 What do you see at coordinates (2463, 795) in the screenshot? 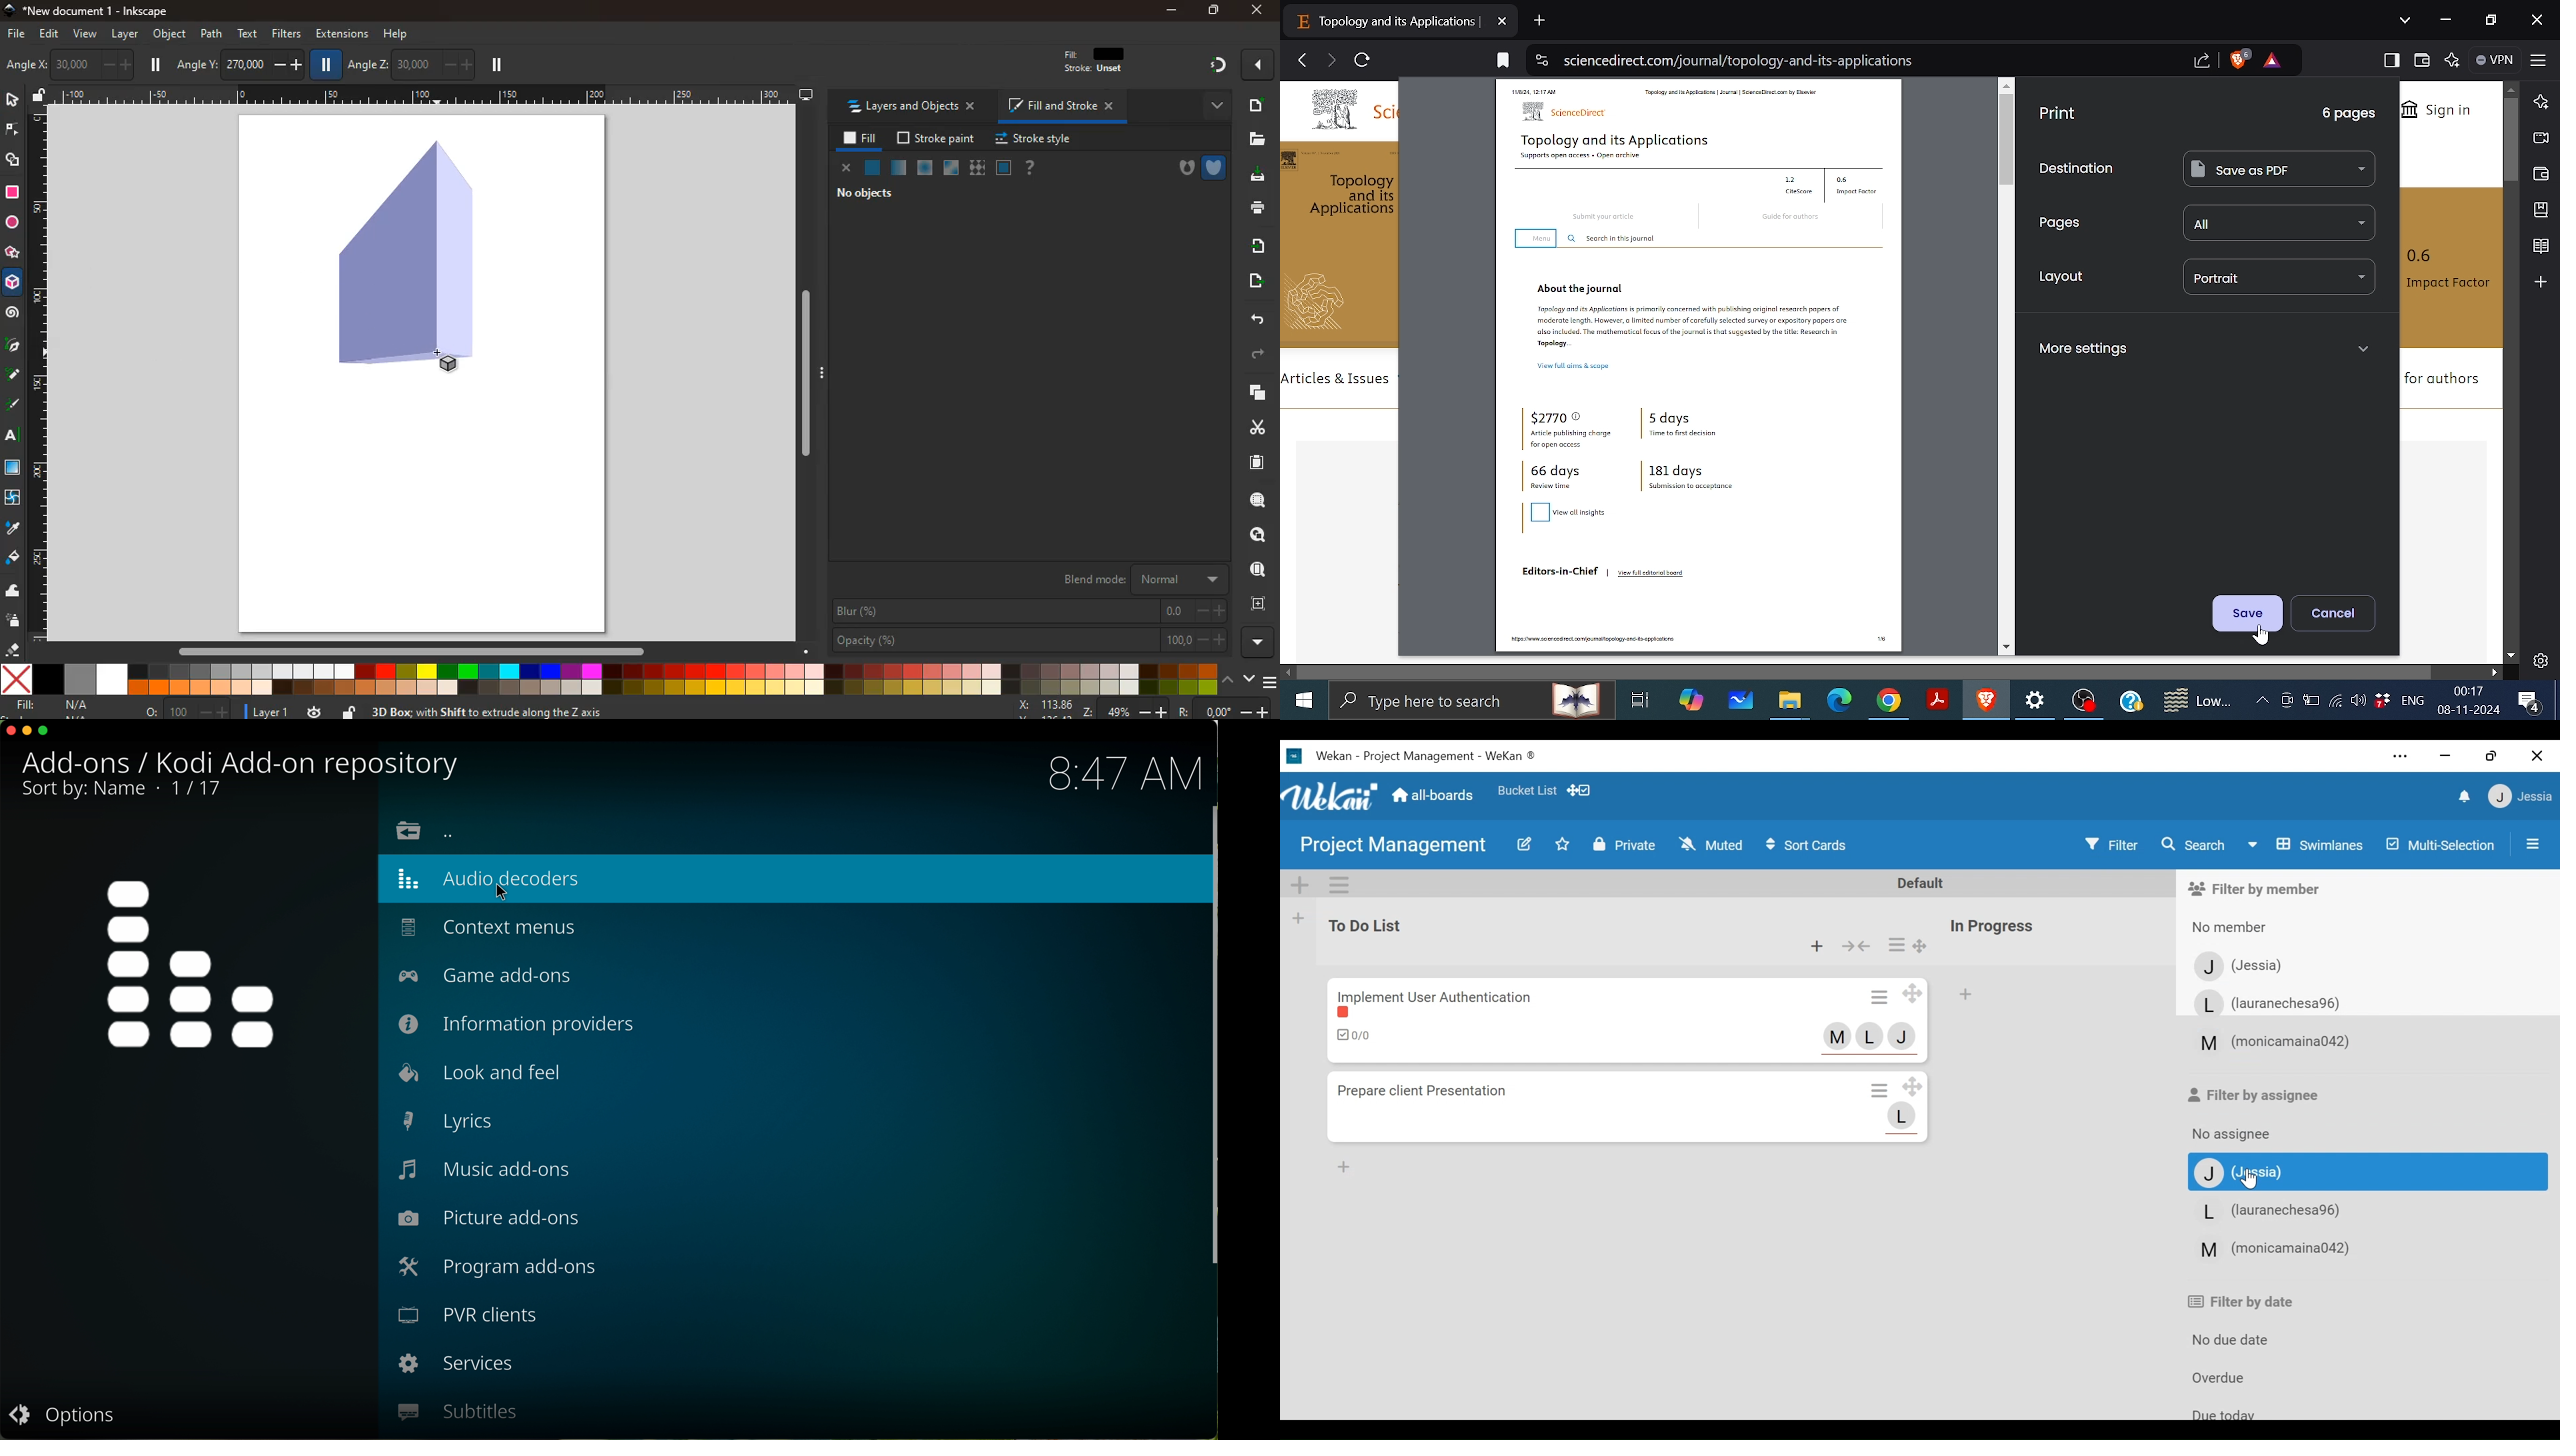
I see `notifications` at bounding box center [2463, 795].